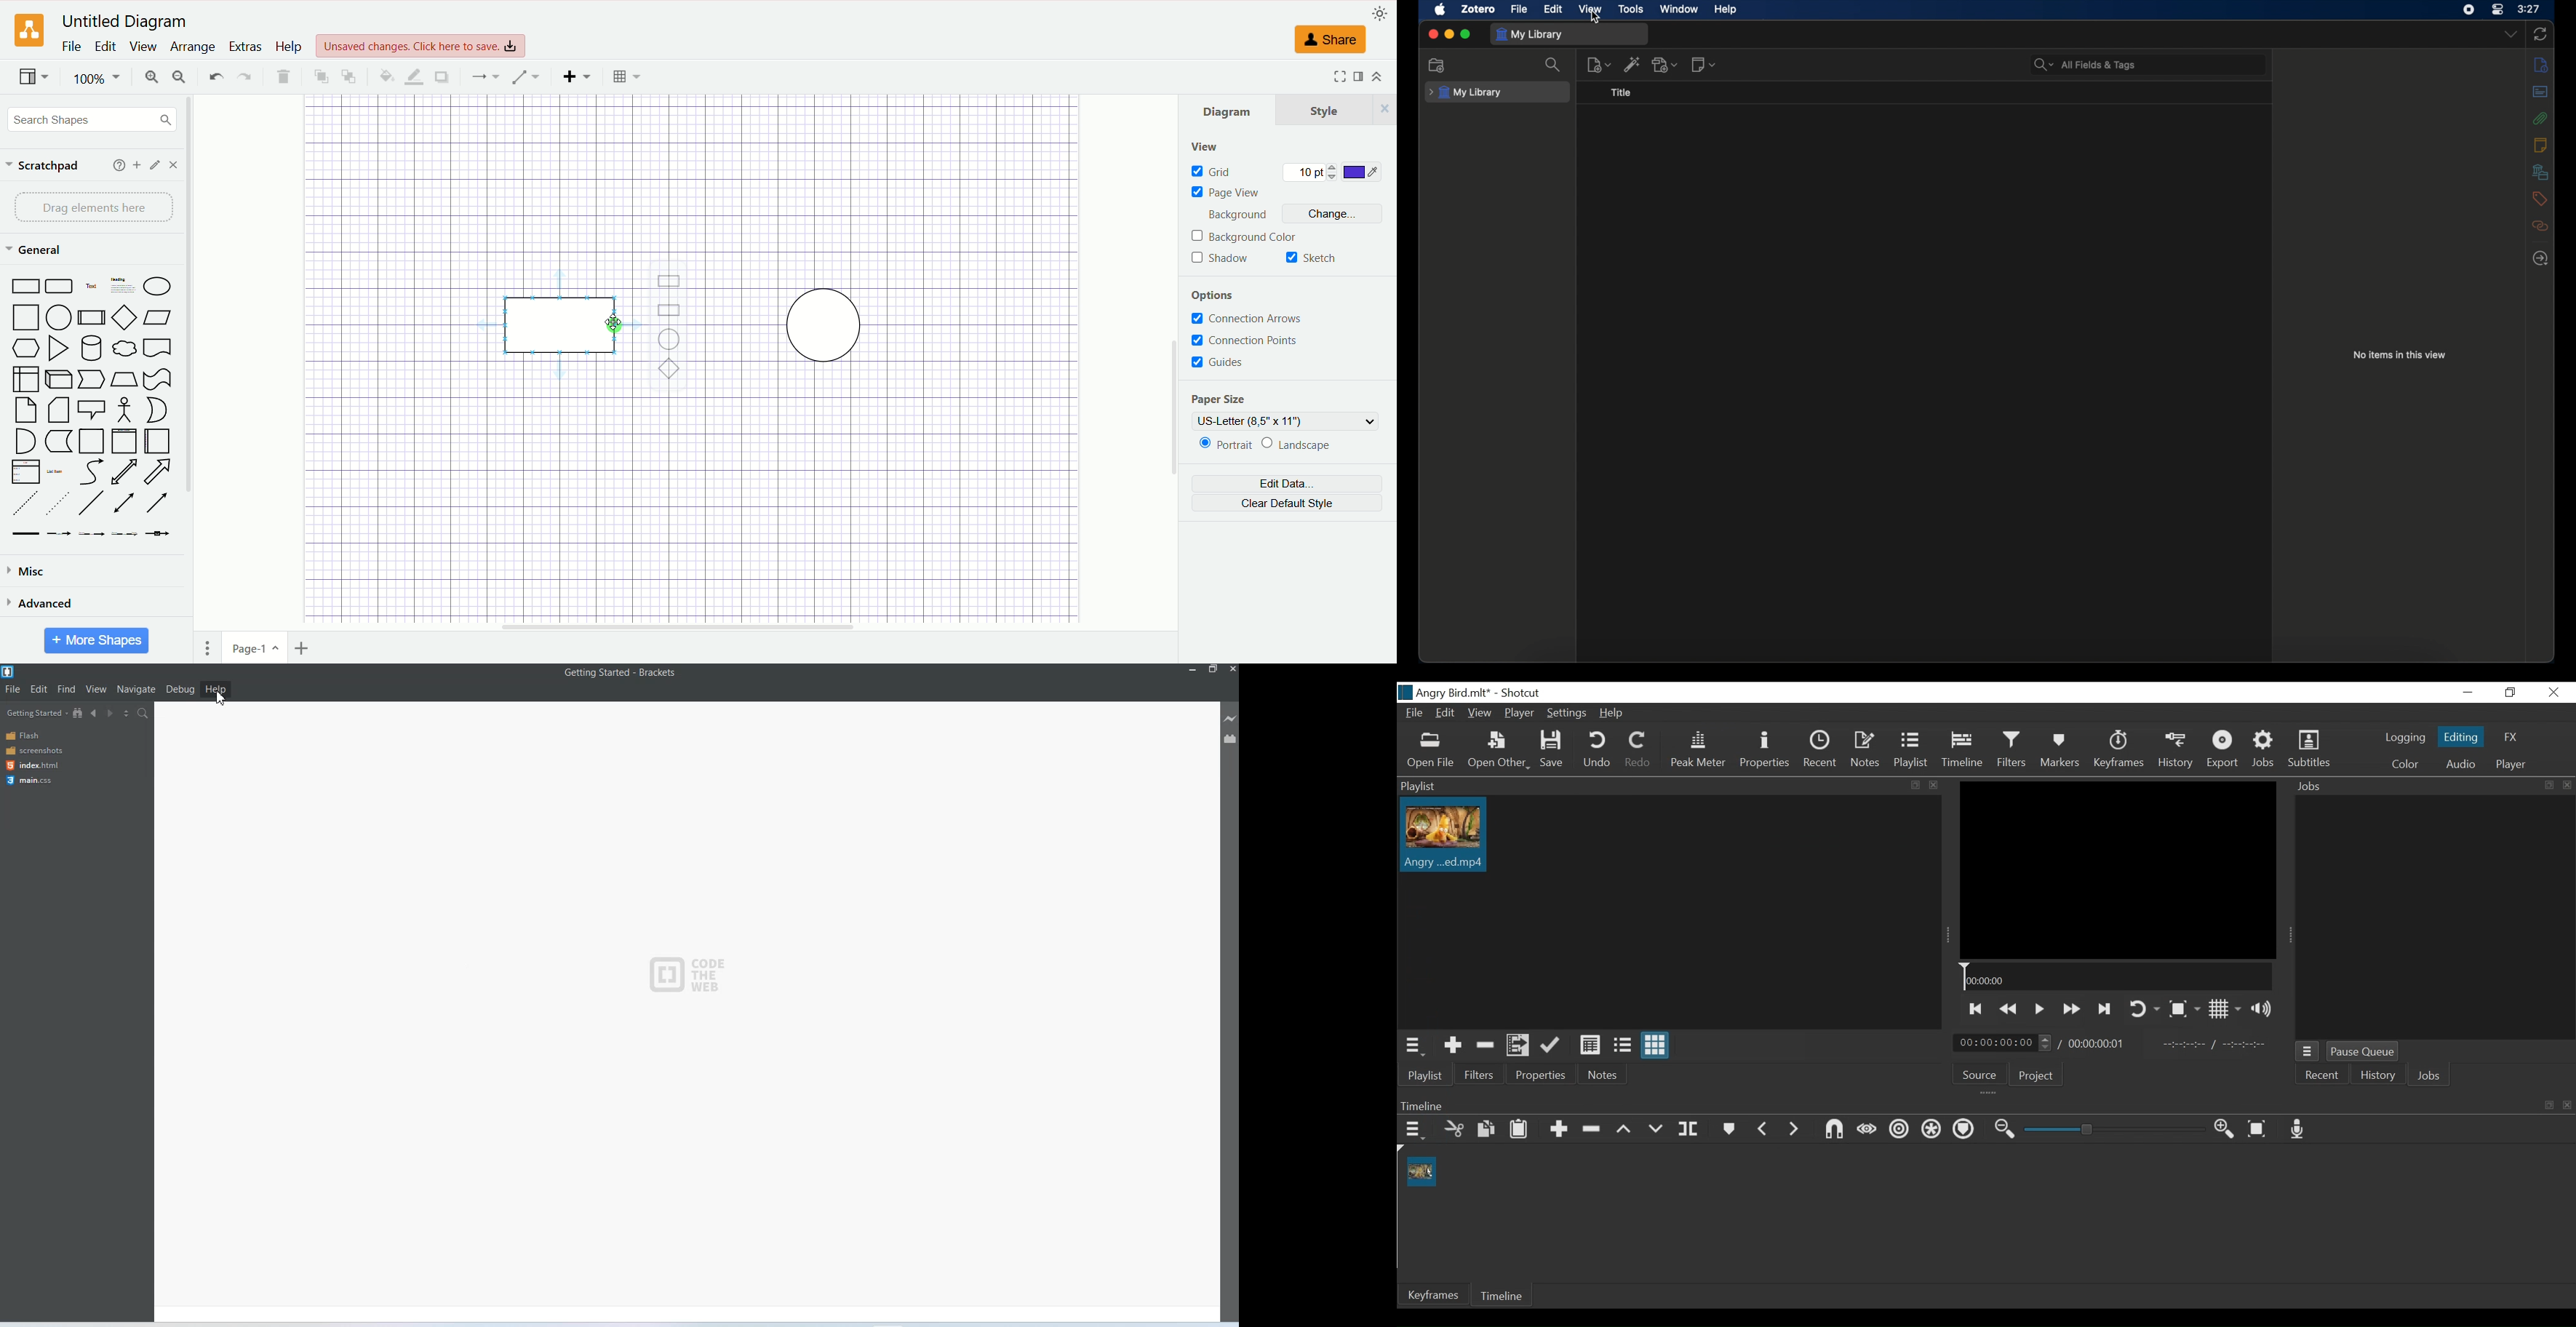  Describe the element at coordinates (2323, 1075) in the screenshot. I see `Recent` at that location.